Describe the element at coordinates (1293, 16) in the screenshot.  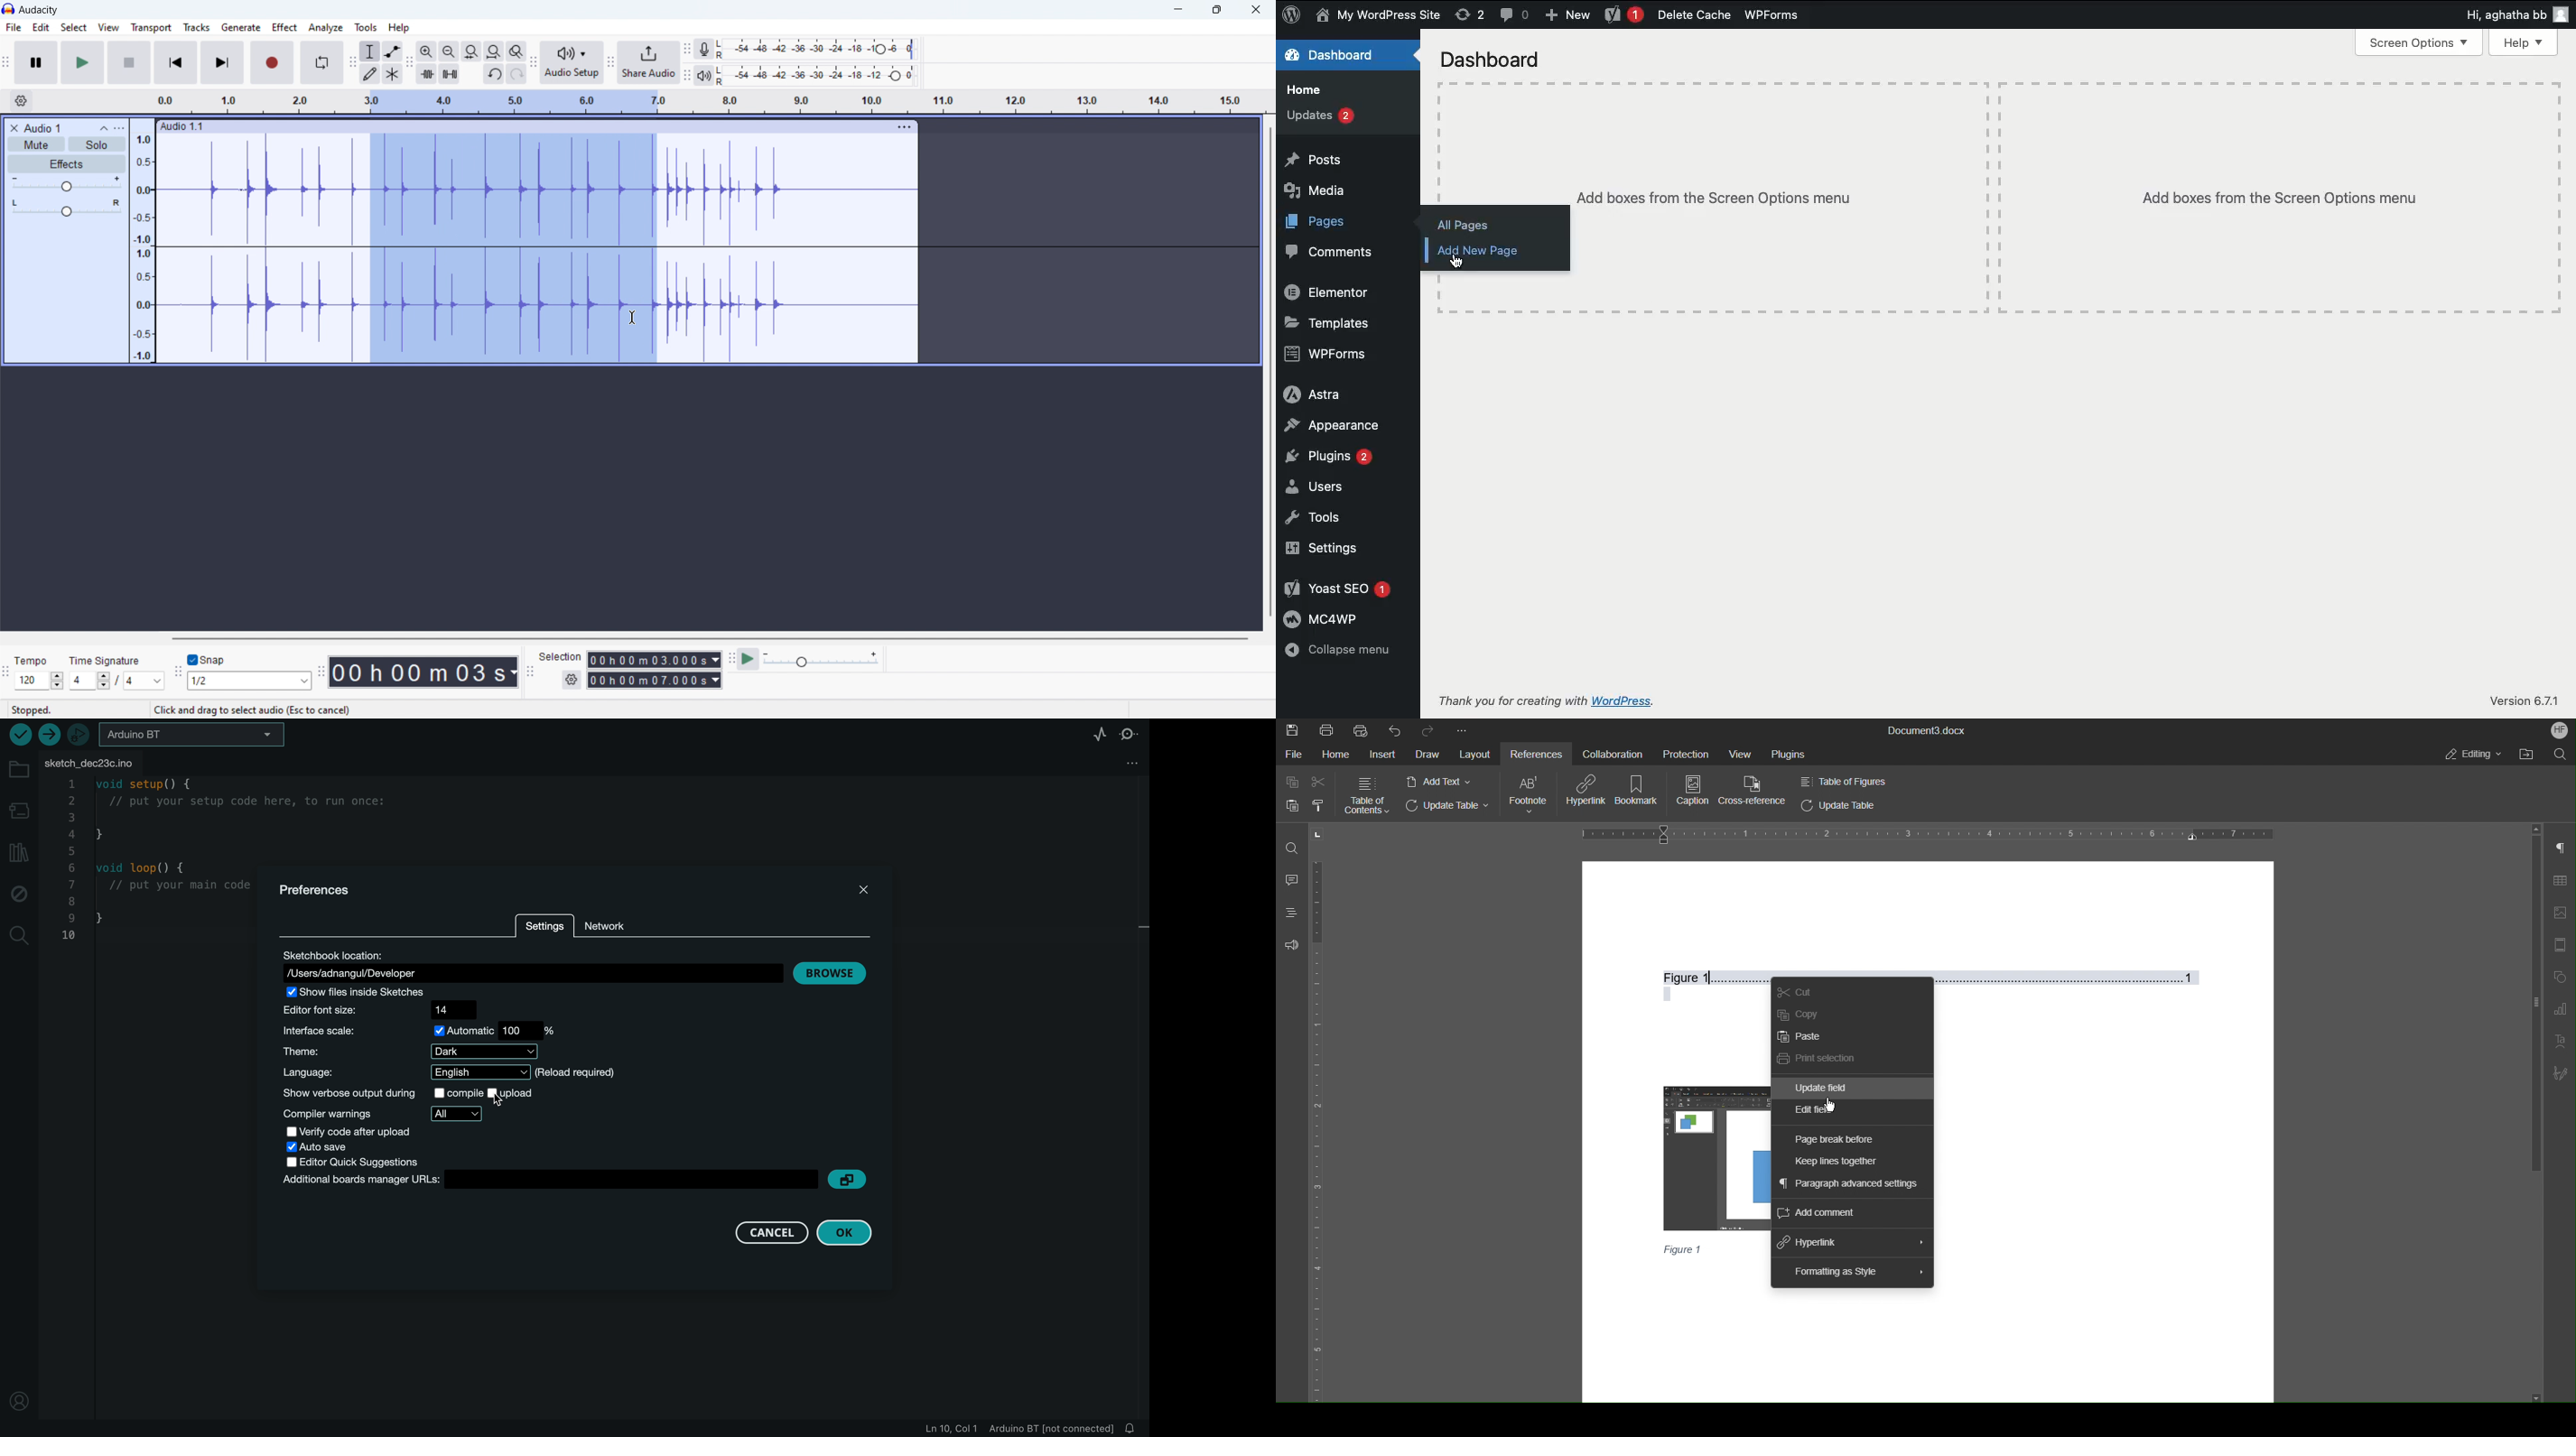
I see `Logo` at that location.